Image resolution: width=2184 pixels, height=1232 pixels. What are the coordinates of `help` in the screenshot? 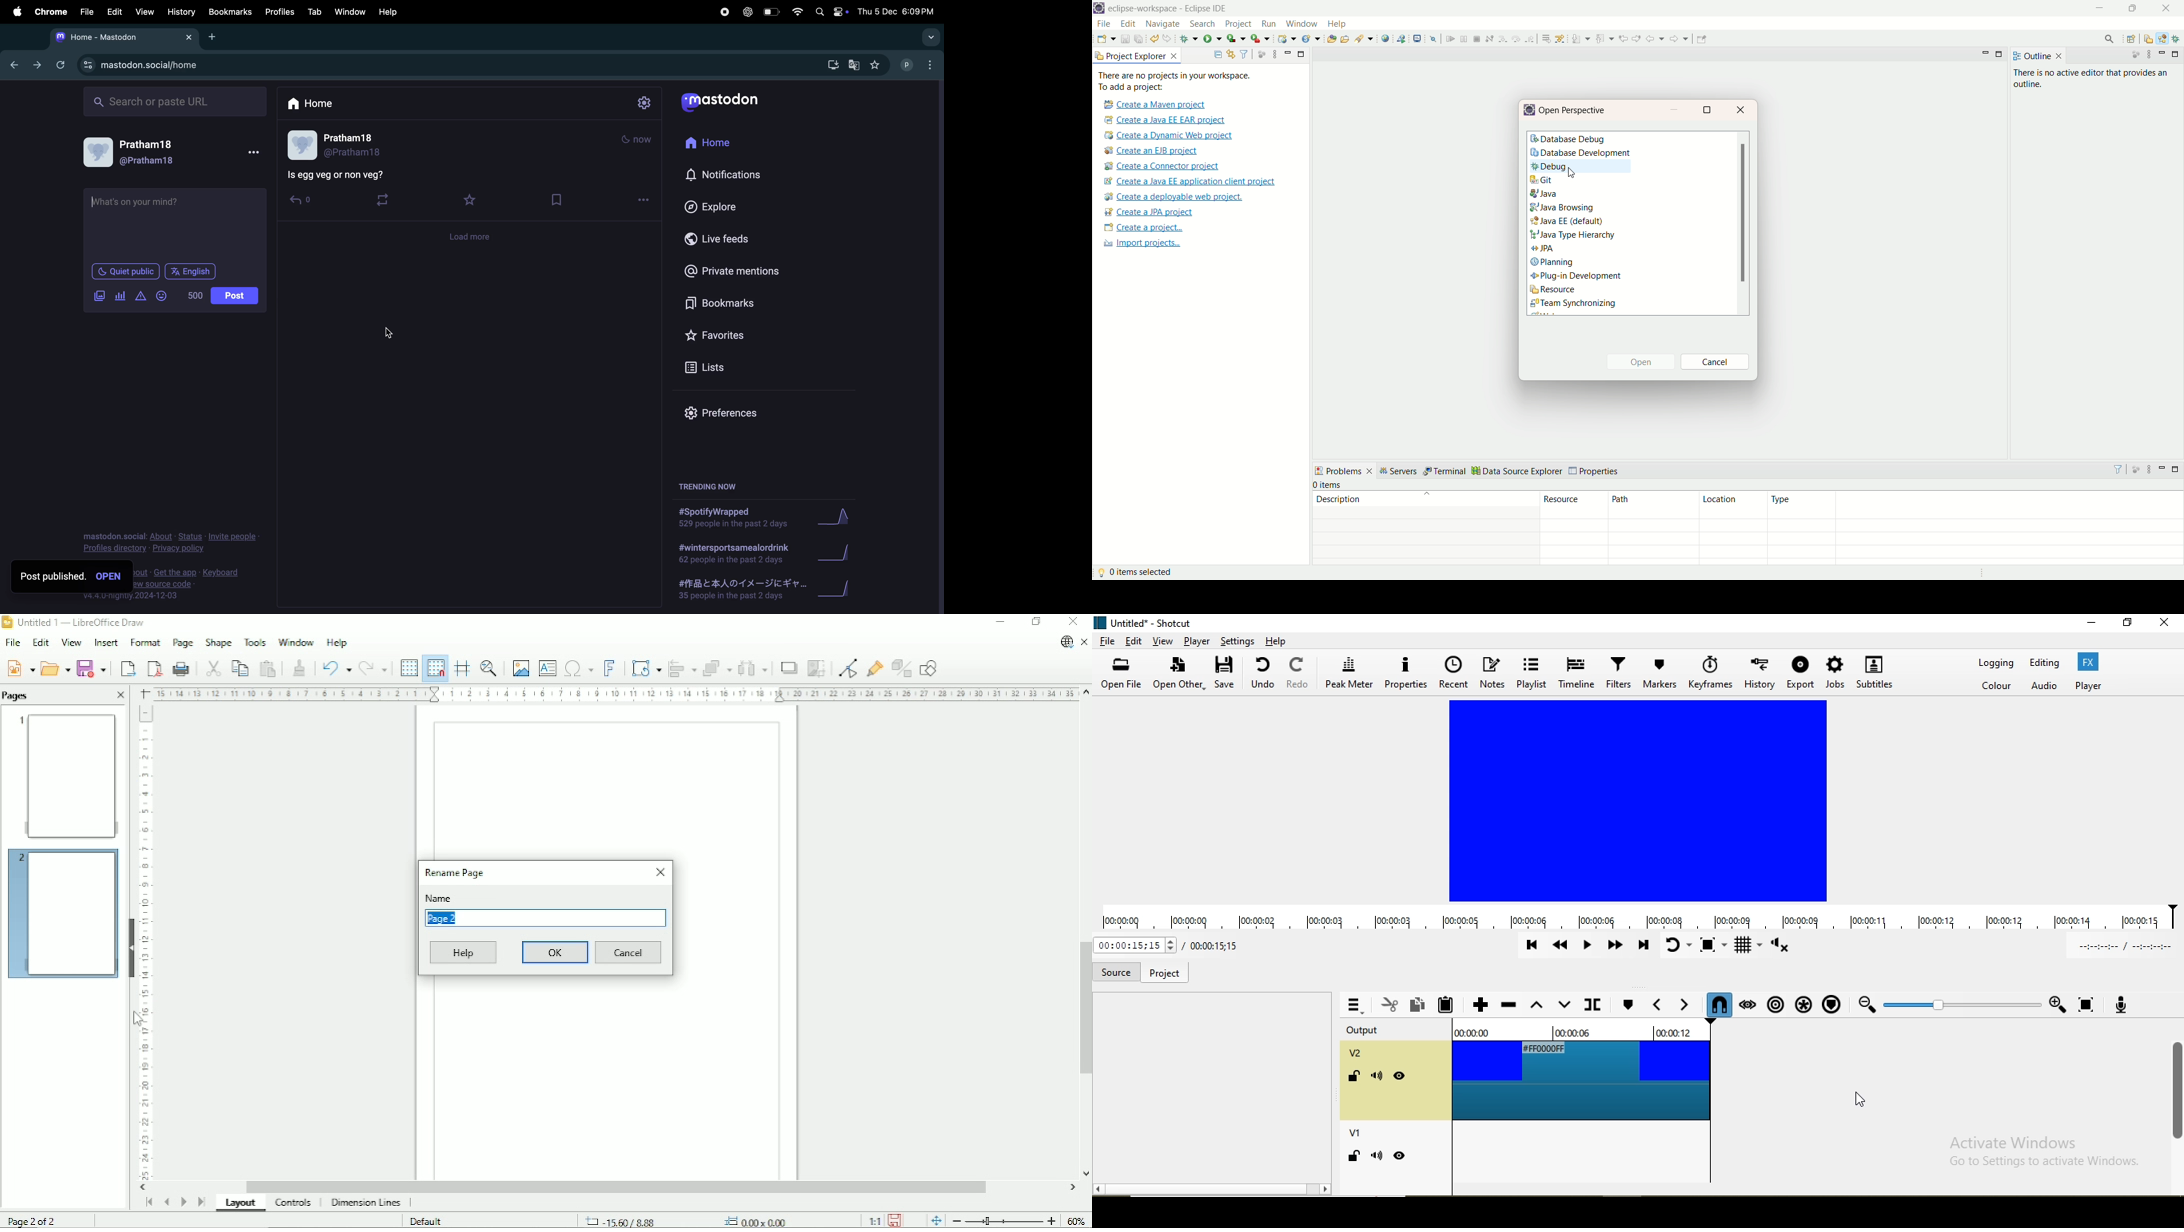 It's located at (391, 12).